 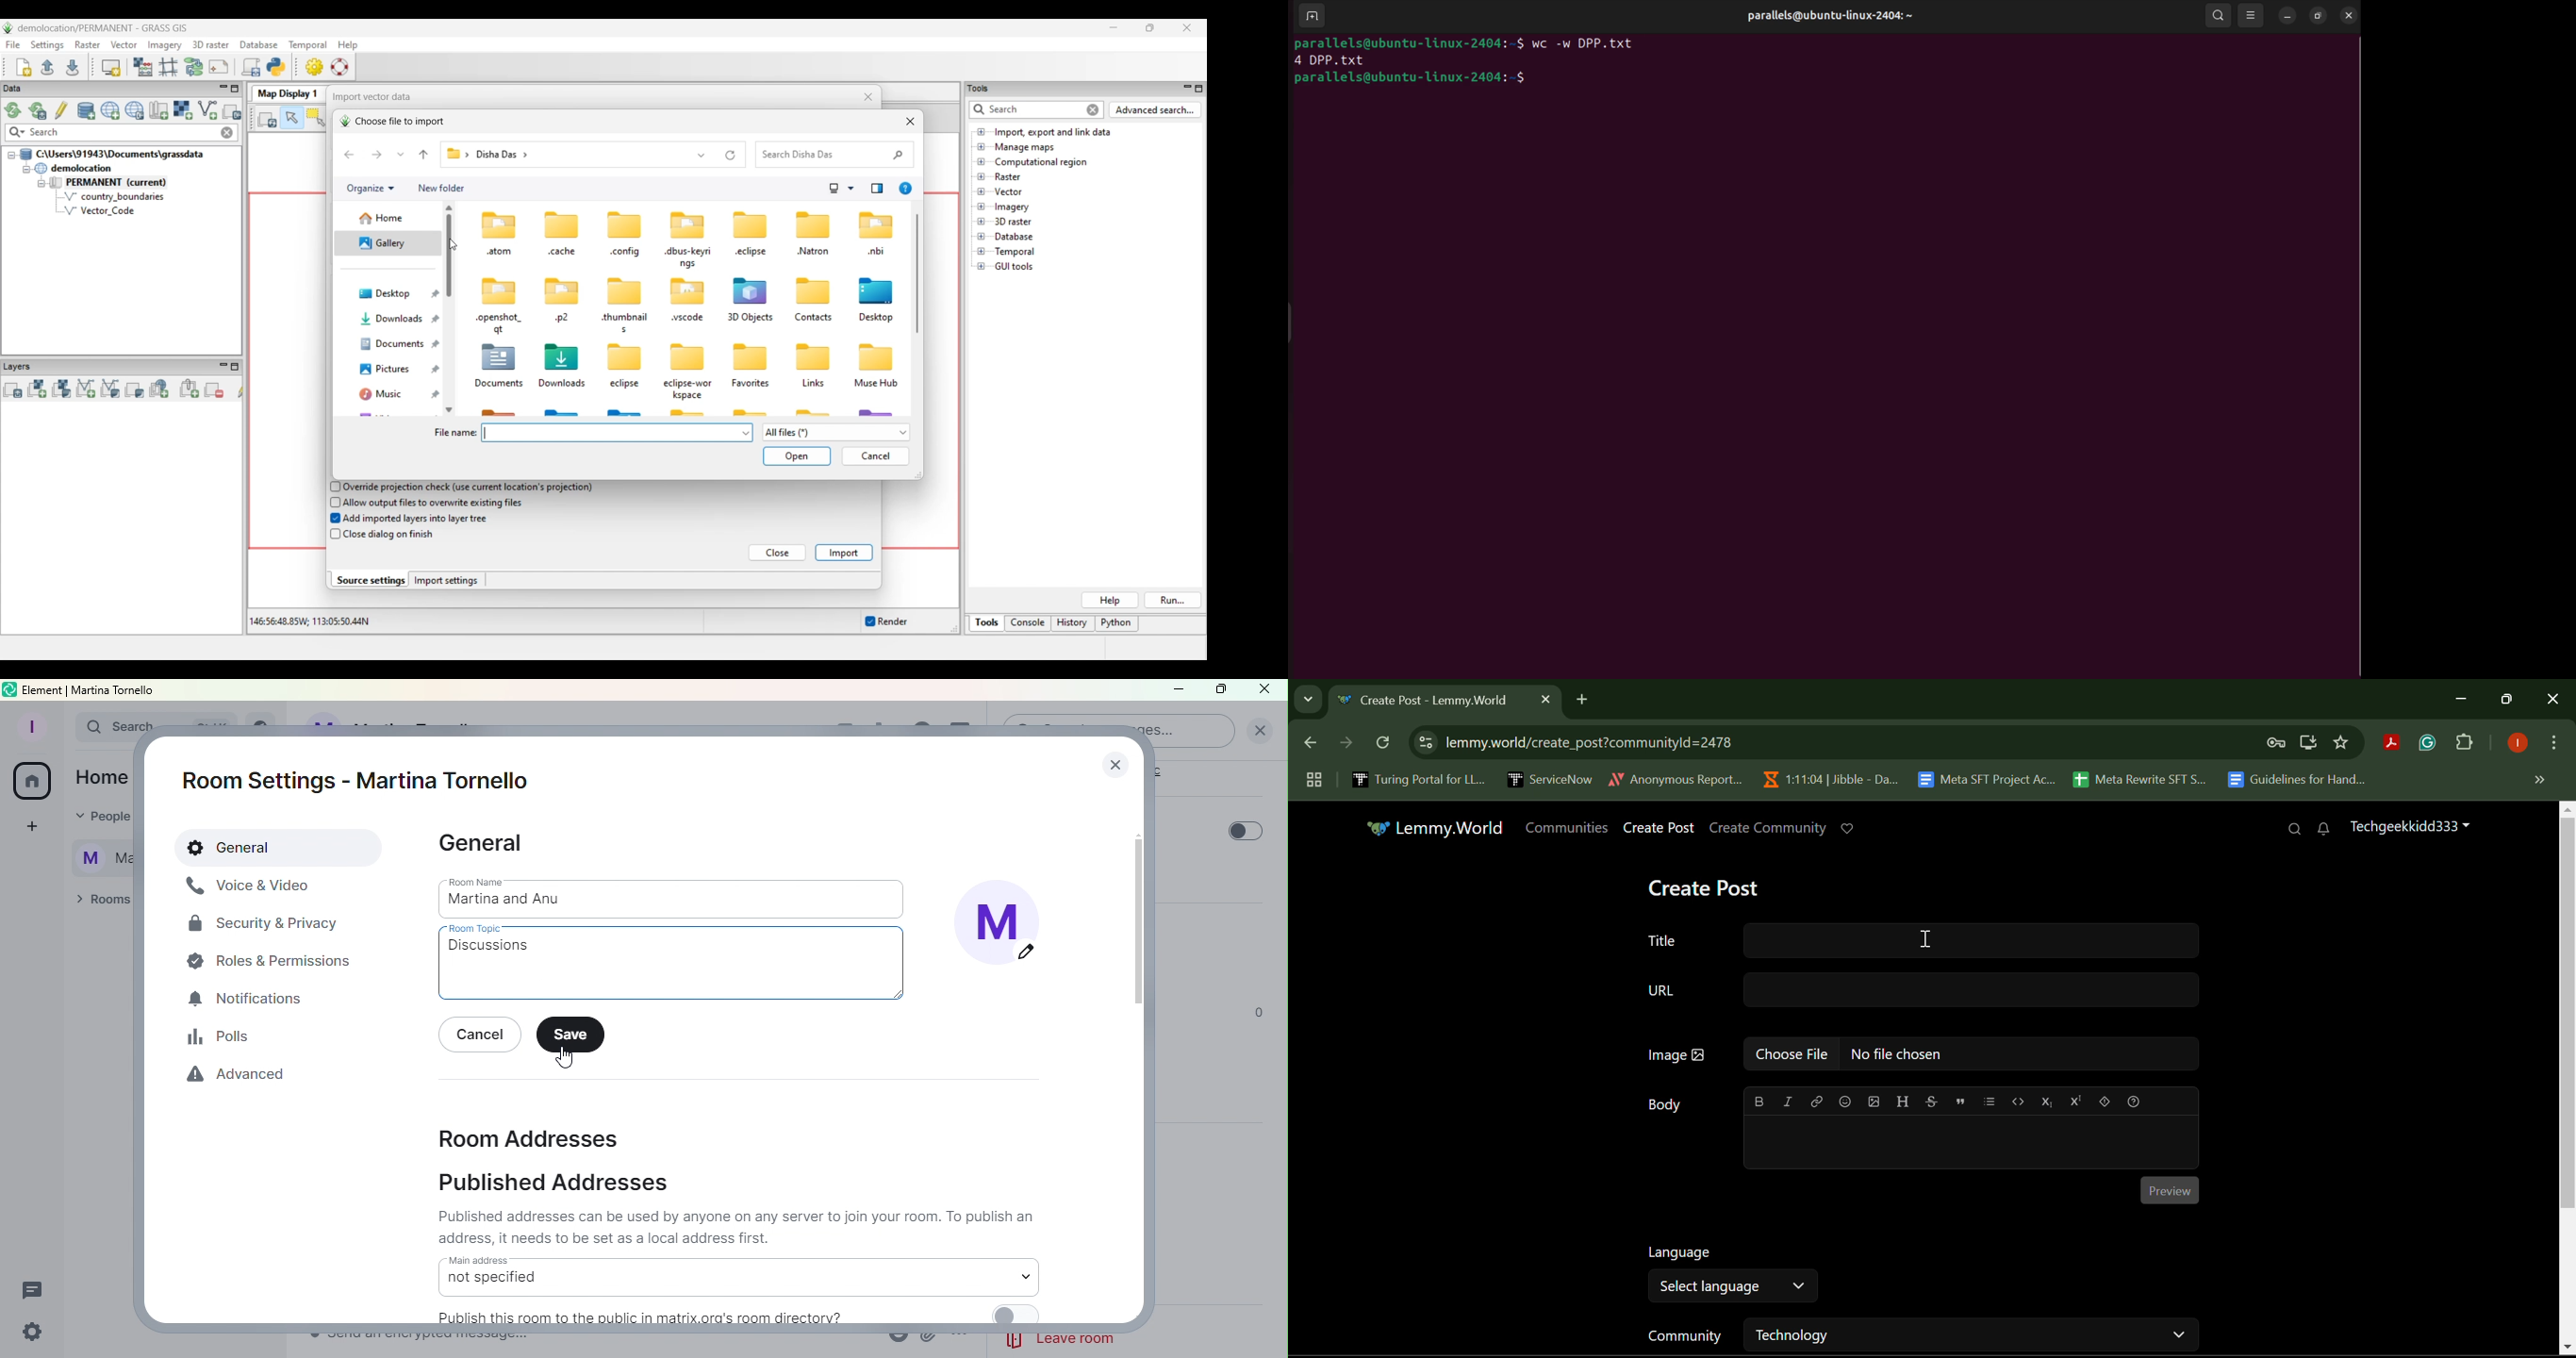 I want to click on Martina Tornello, so click(x=95, y=855).